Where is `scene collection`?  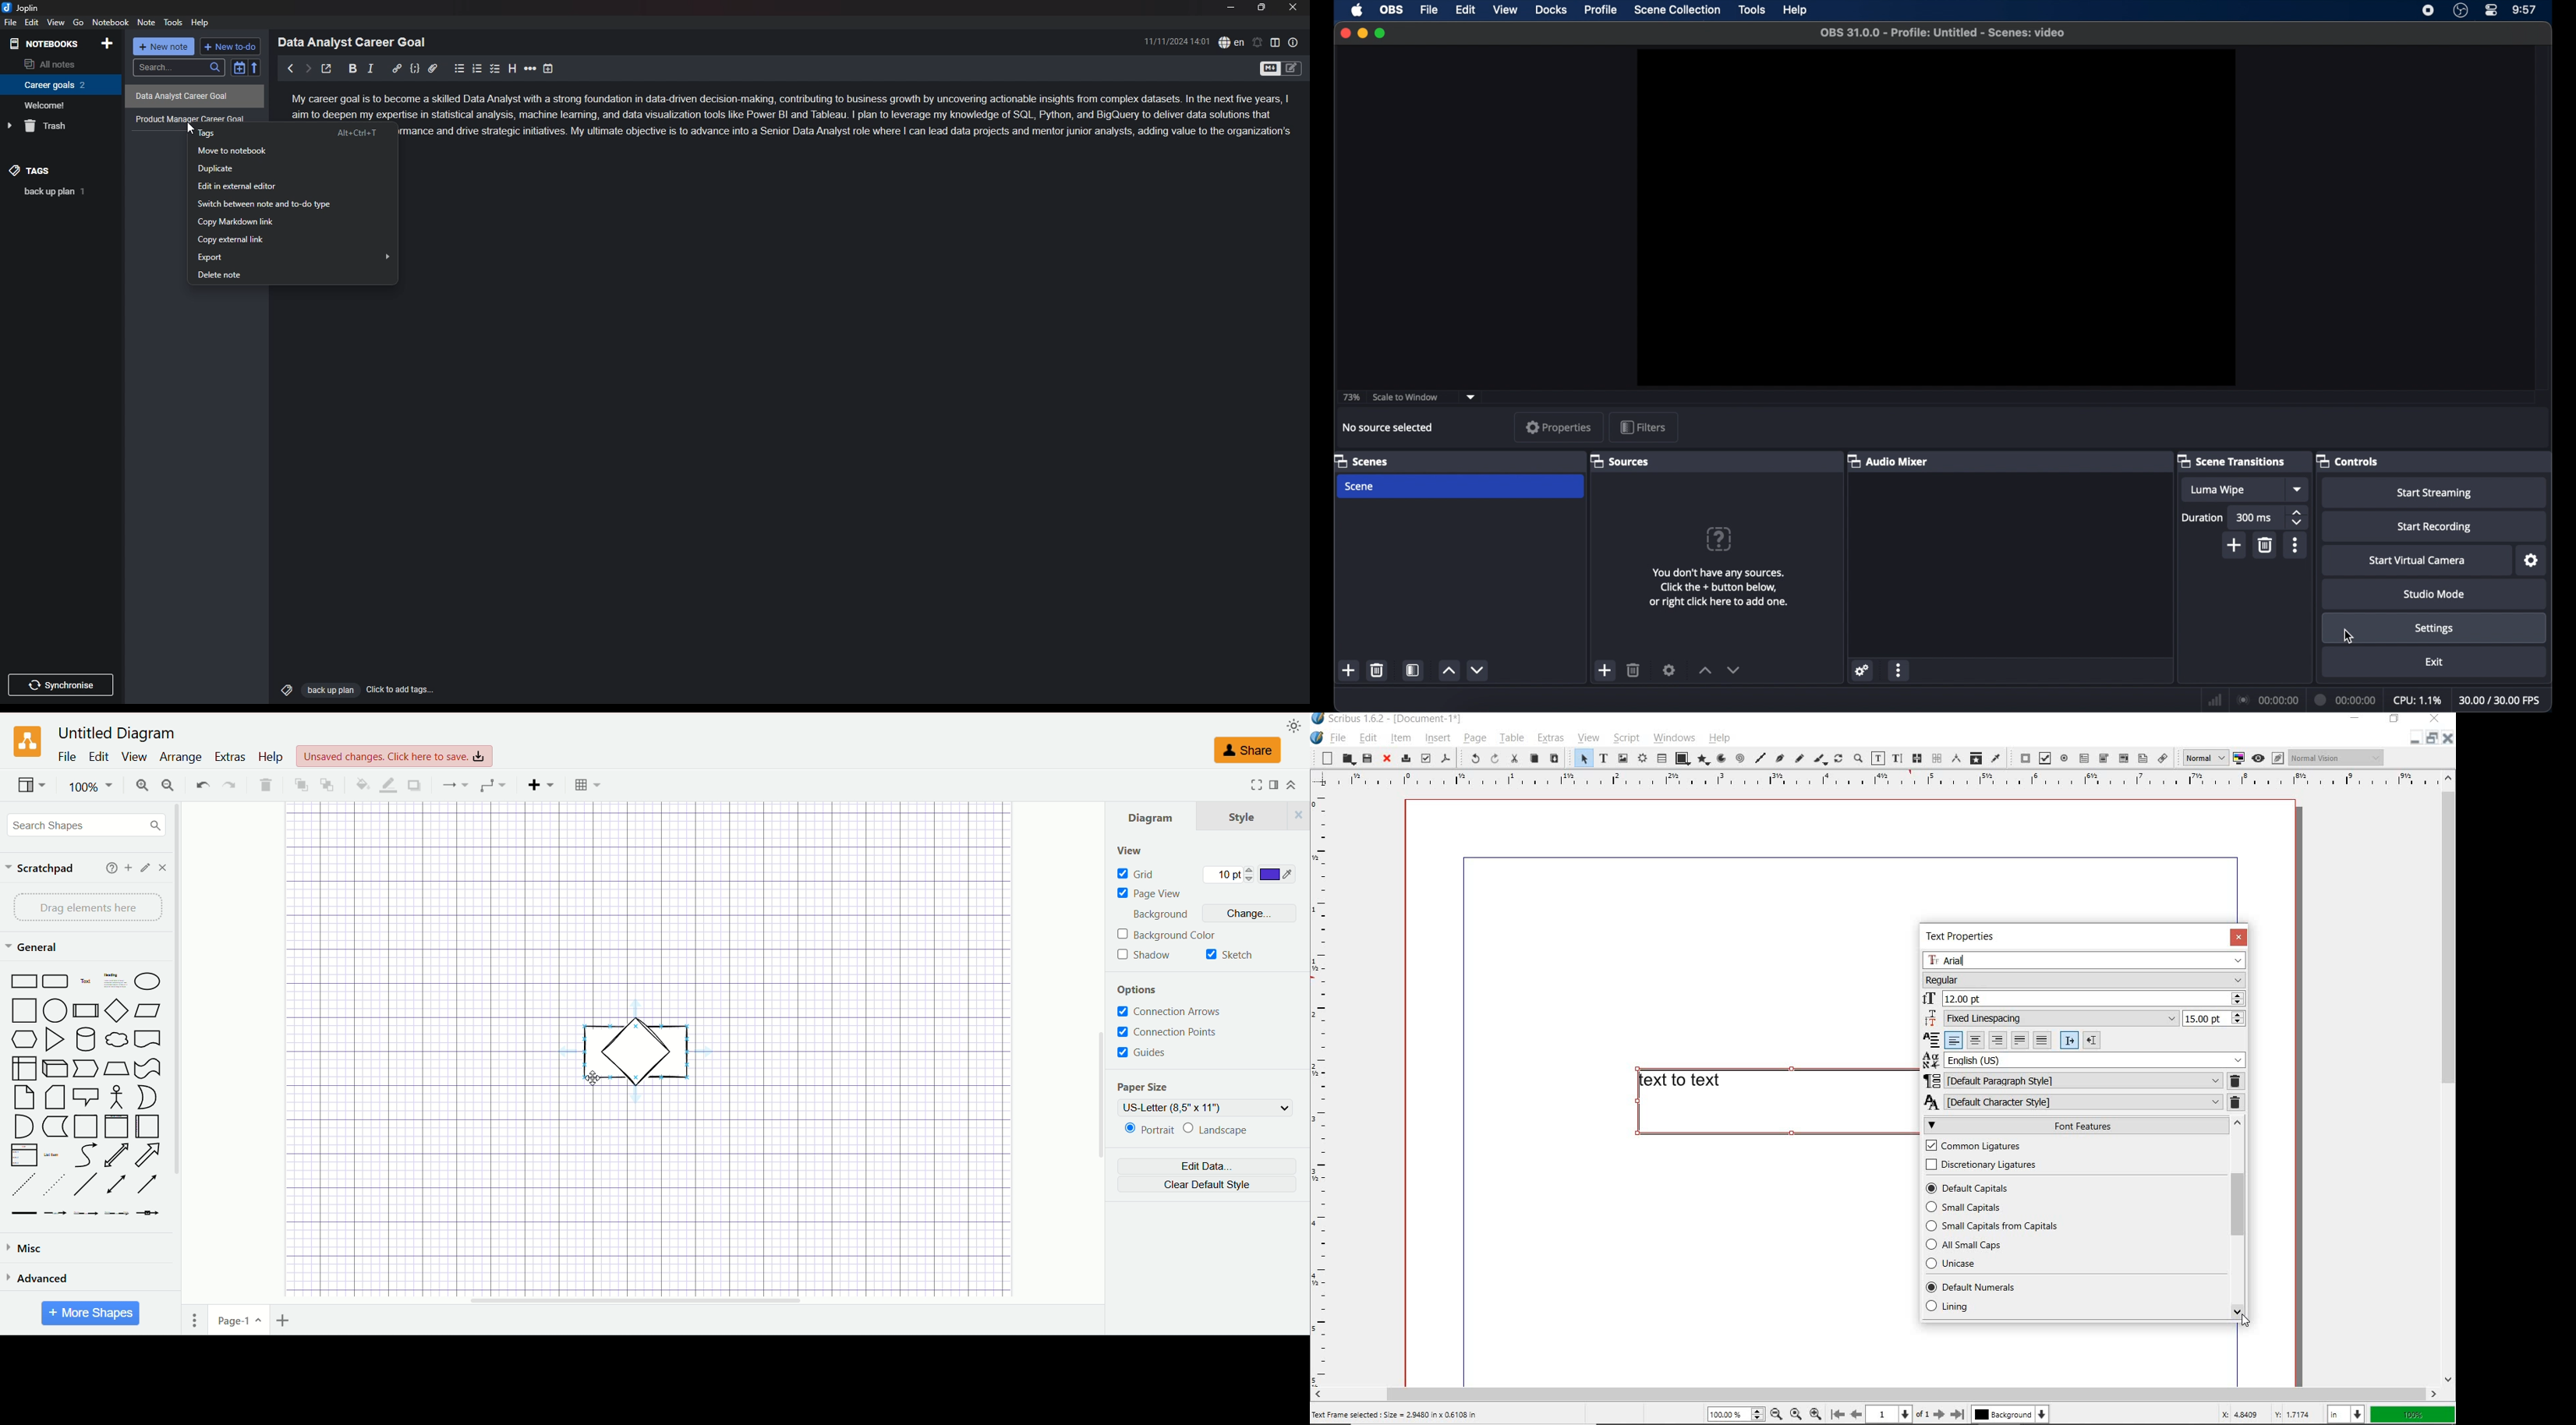 scene collection is located at coordinates (1679, 10).